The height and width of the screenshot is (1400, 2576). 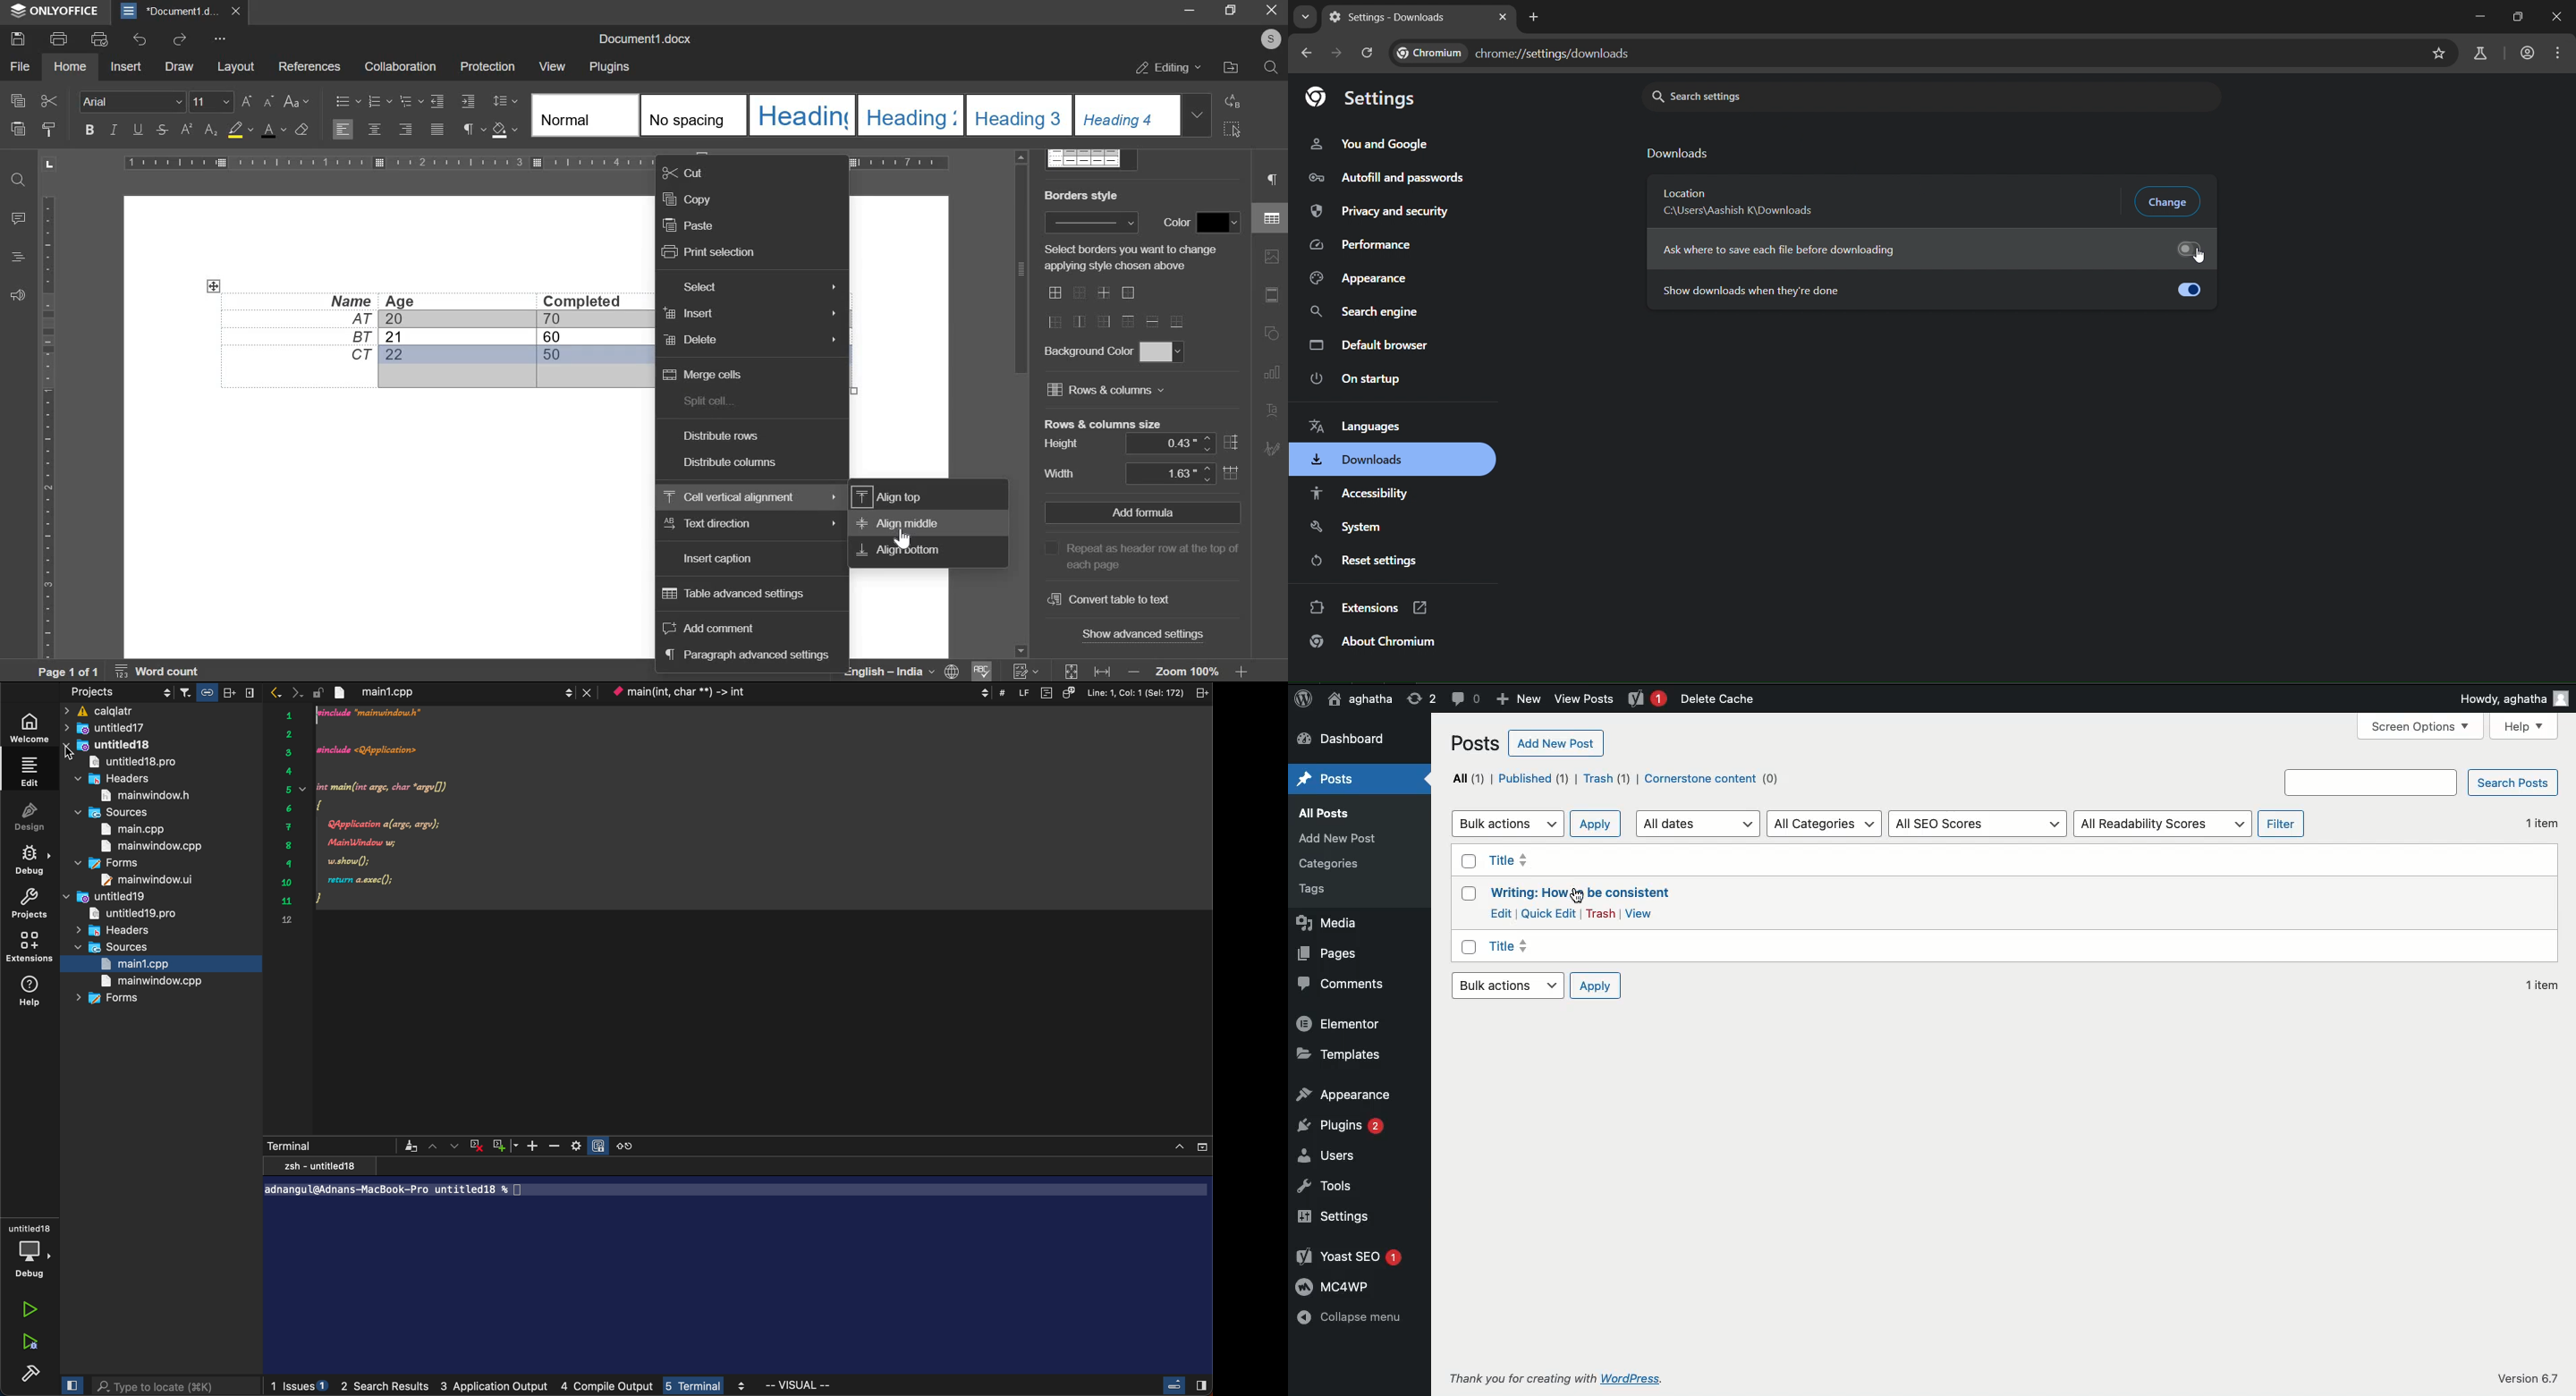 What do you see at coordinates (1466, 698) in the screenshot?
I see `Messages` at bounding box center [1466, 698].